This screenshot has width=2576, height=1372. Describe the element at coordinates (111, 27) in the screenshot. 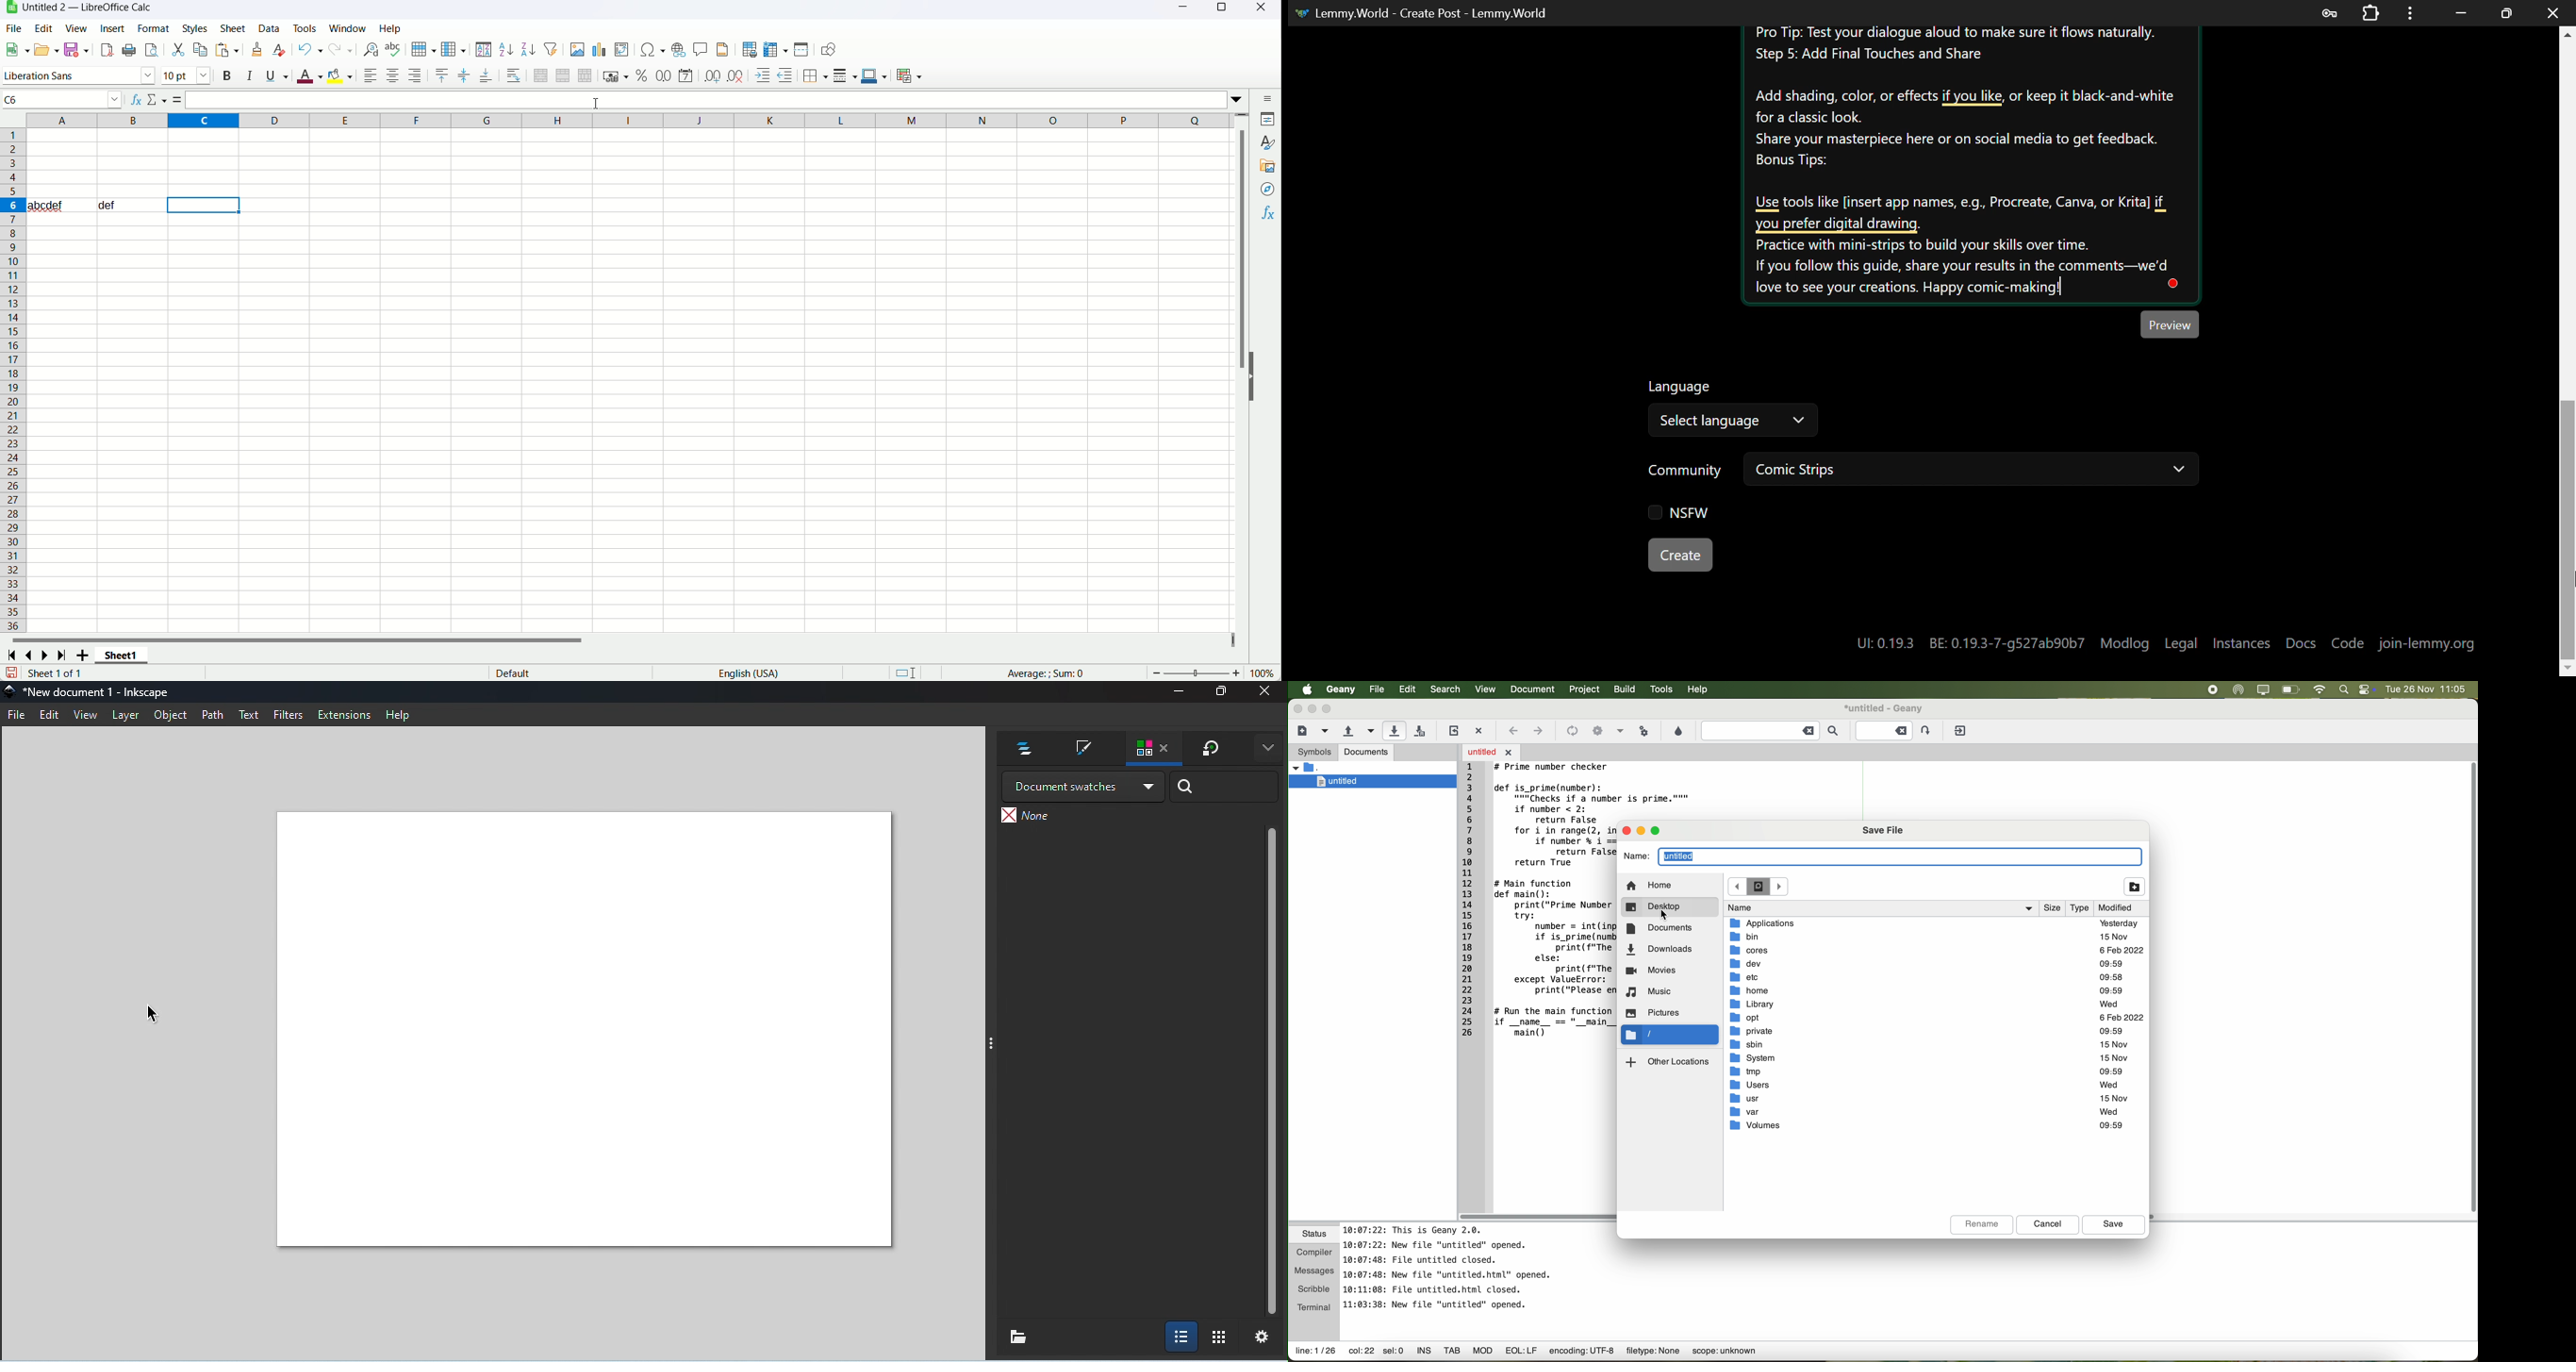

I see `insert` at that location.